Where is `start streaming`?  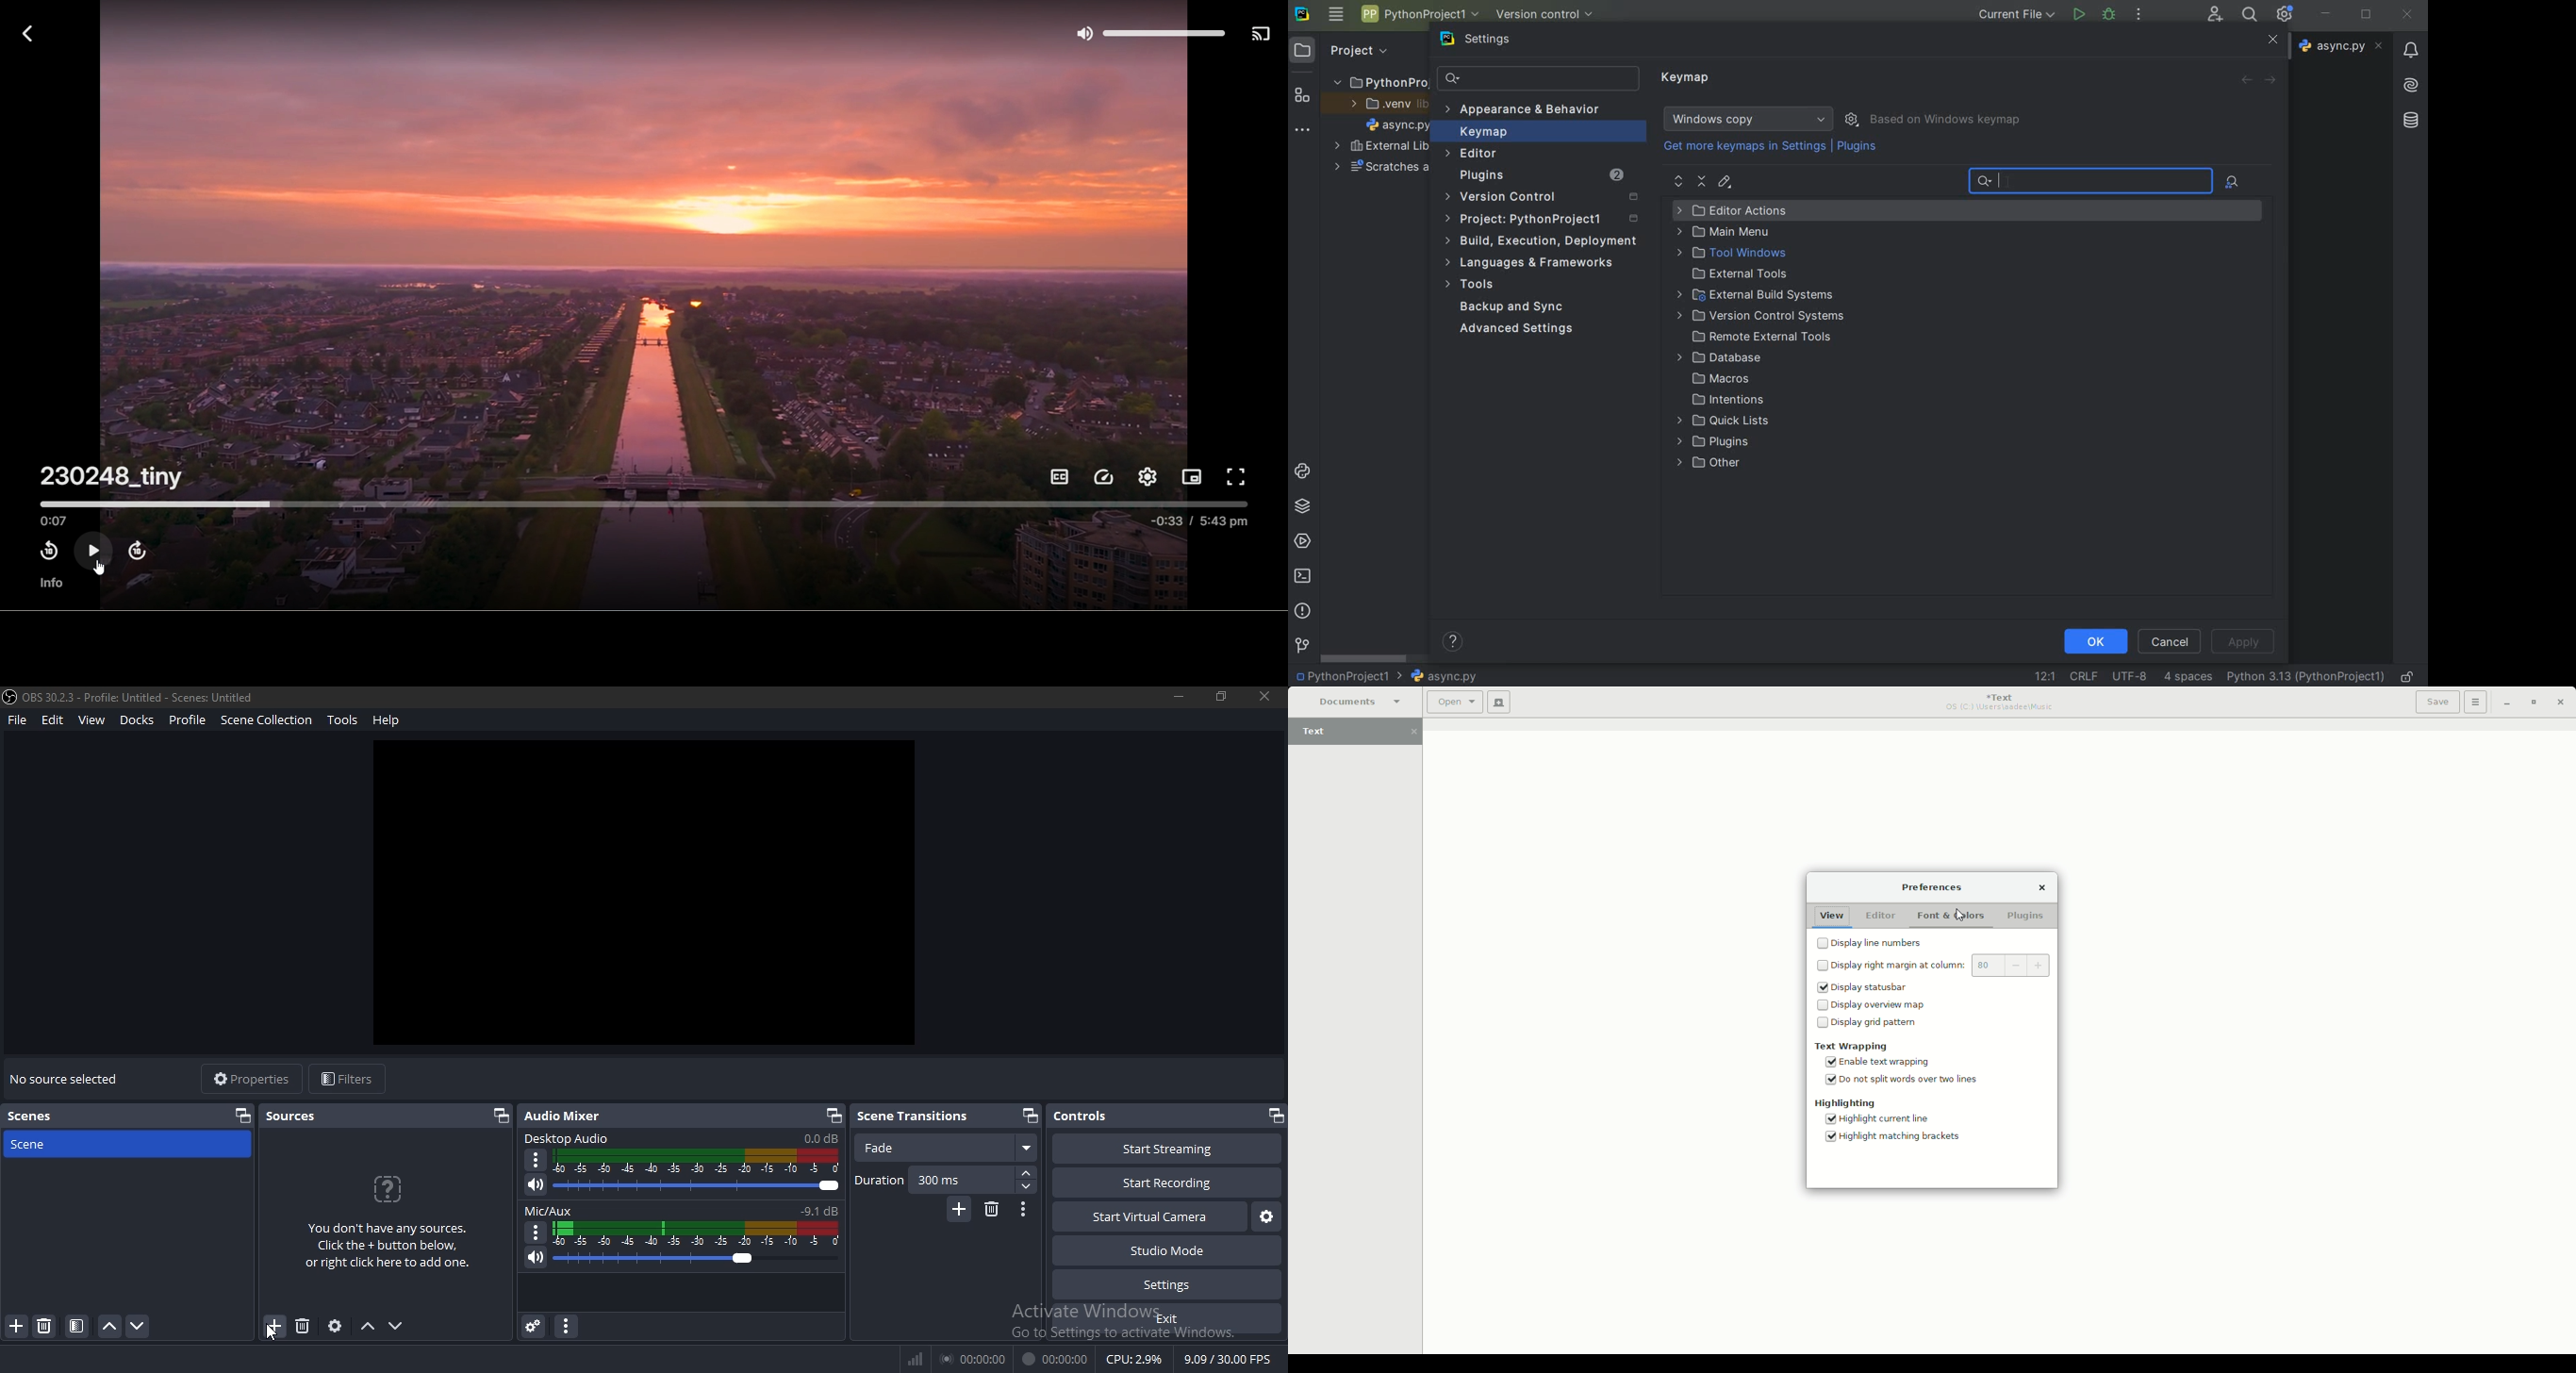
start streaming is located at coordinates (1156, 1149).